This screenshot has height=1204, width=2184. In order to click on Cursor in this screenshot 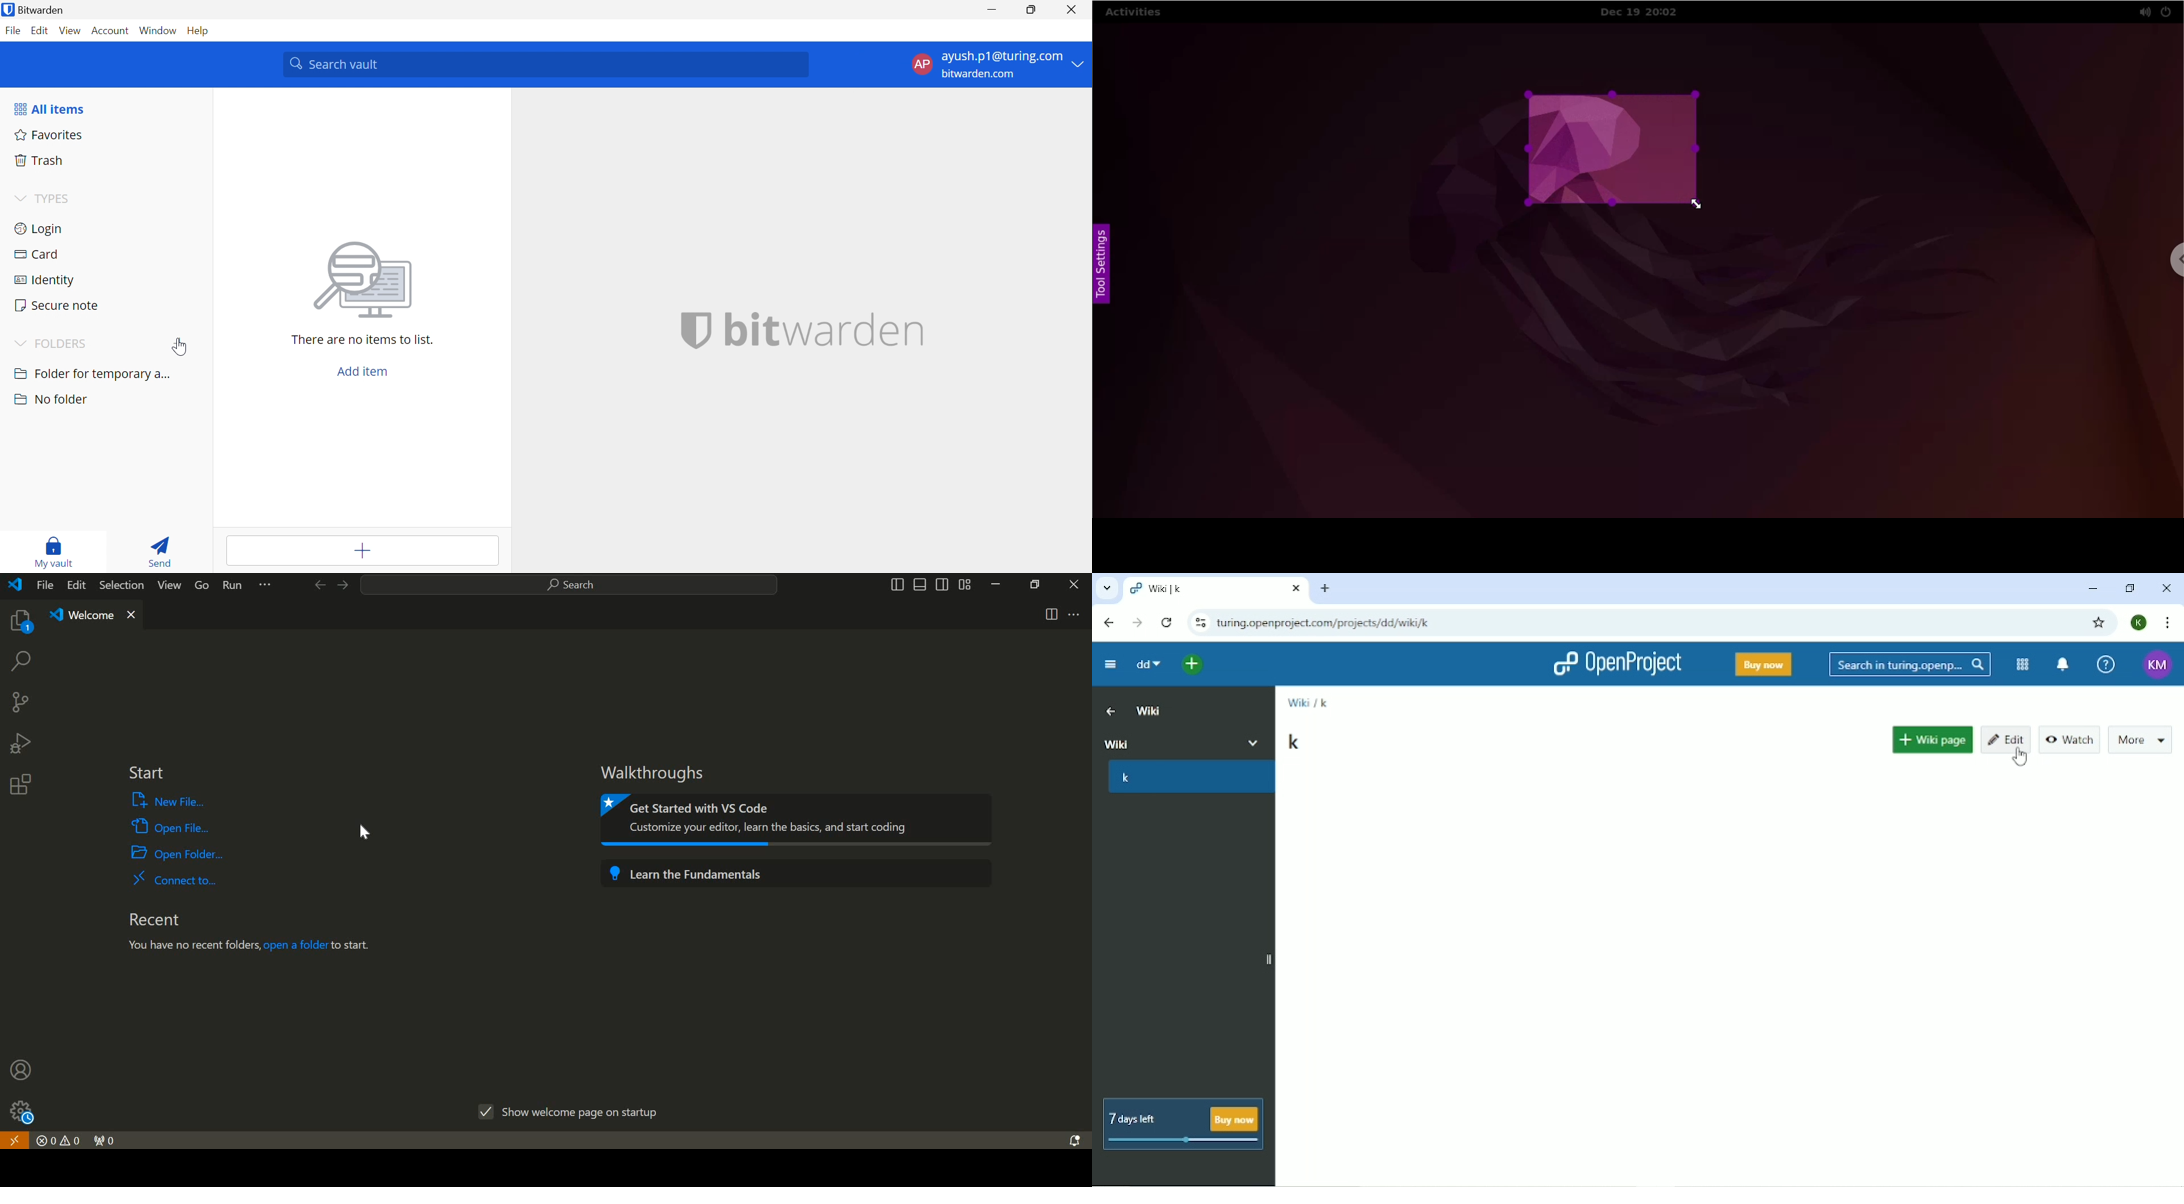, I will do `click(2019, 759)`.